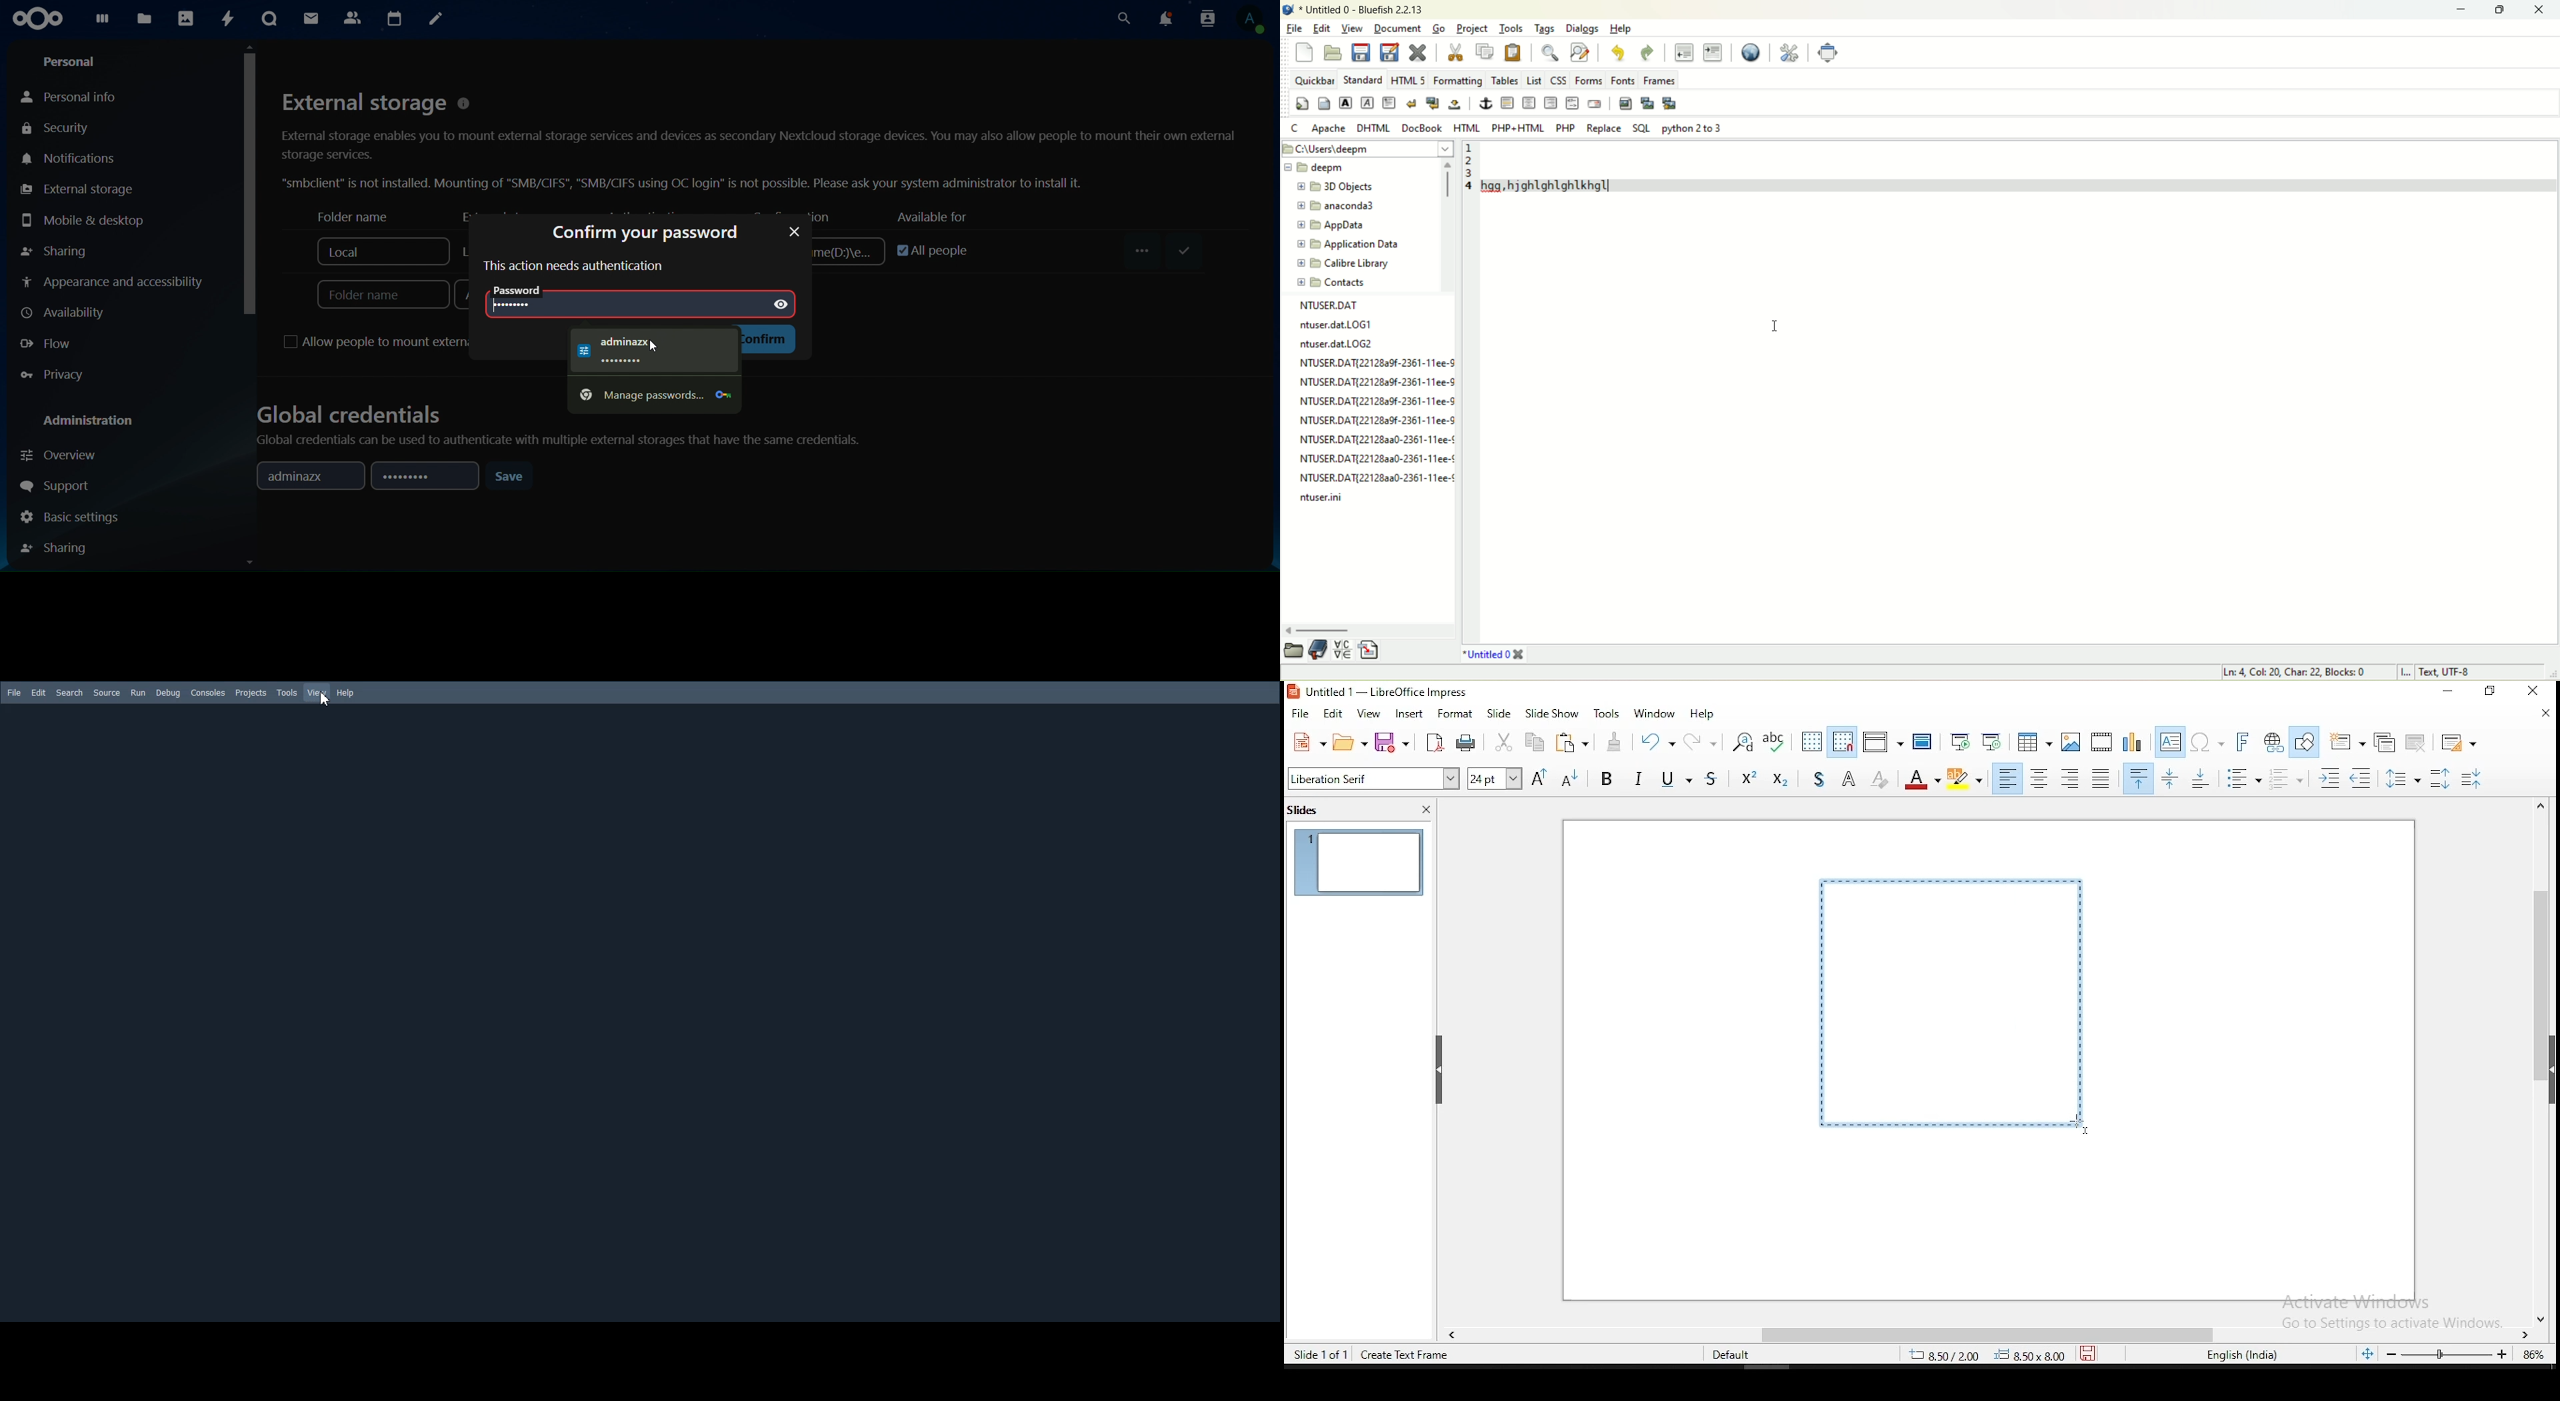 The image size is (2576, 1428). What do you see at coordinates (645, 351) in the screenshot?
I see `text` at bounding box center [645, 351].